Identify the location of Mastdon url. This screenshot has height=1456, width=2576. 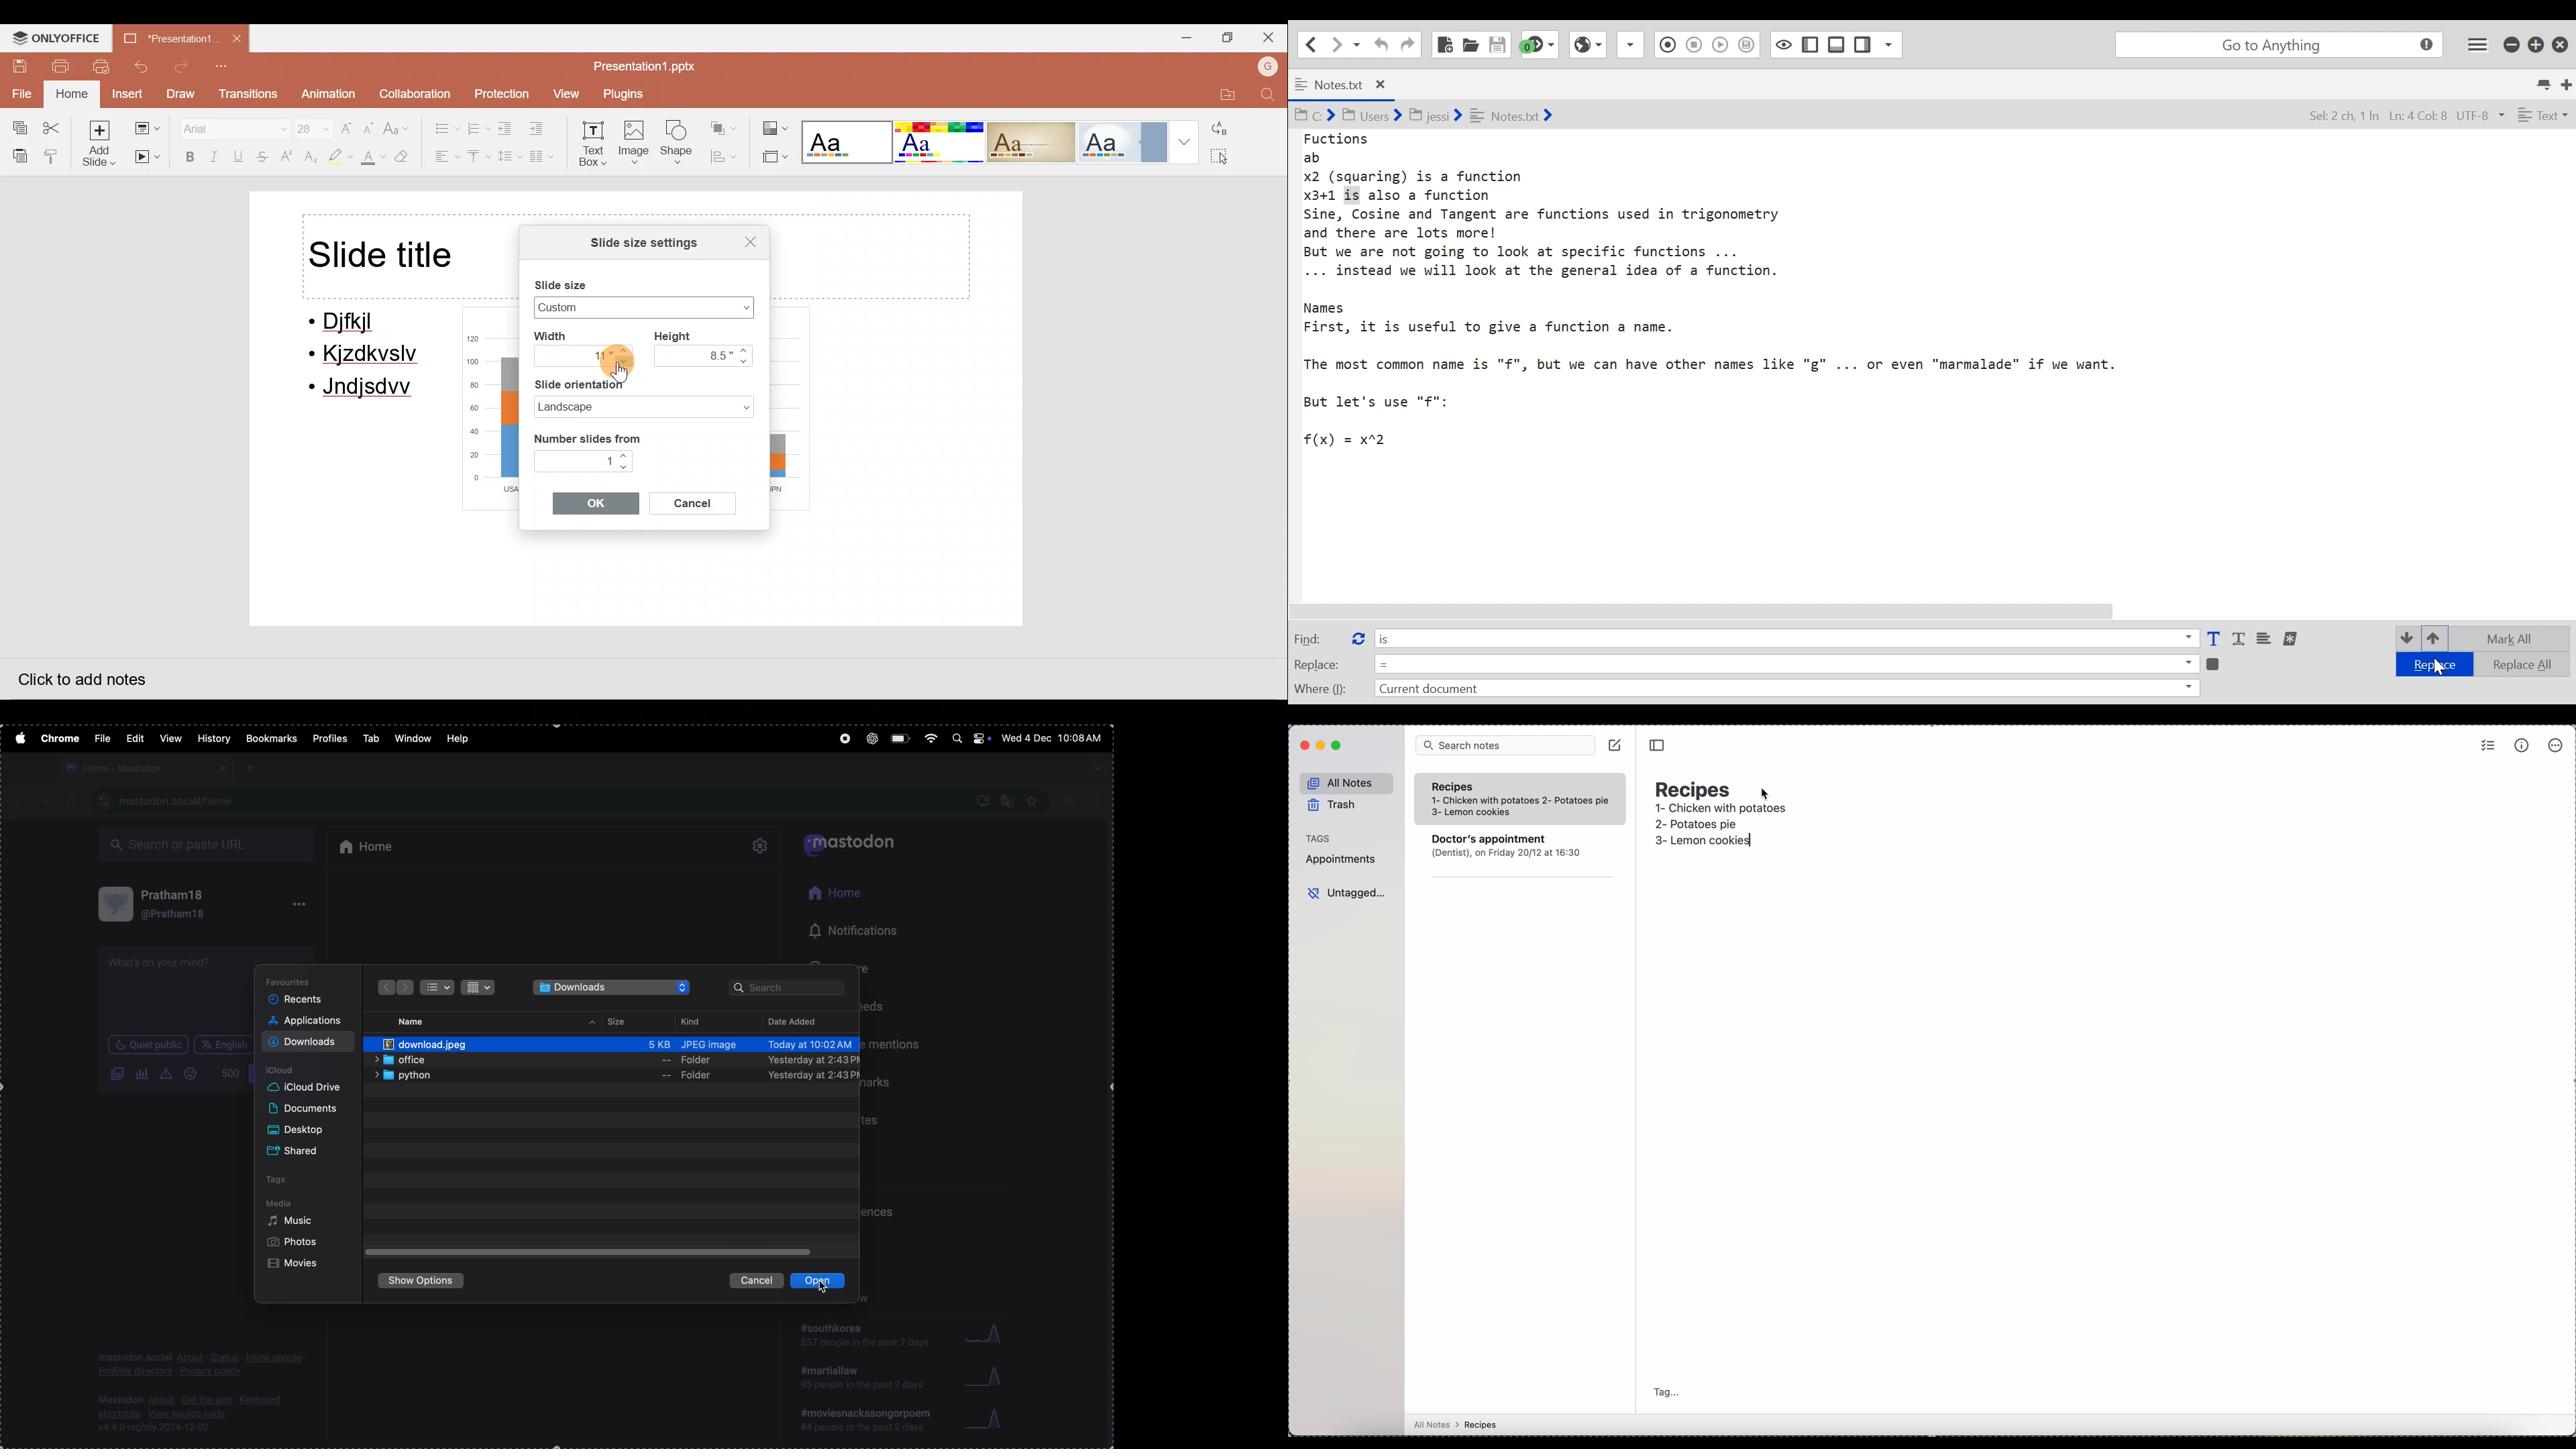
(179, 801).